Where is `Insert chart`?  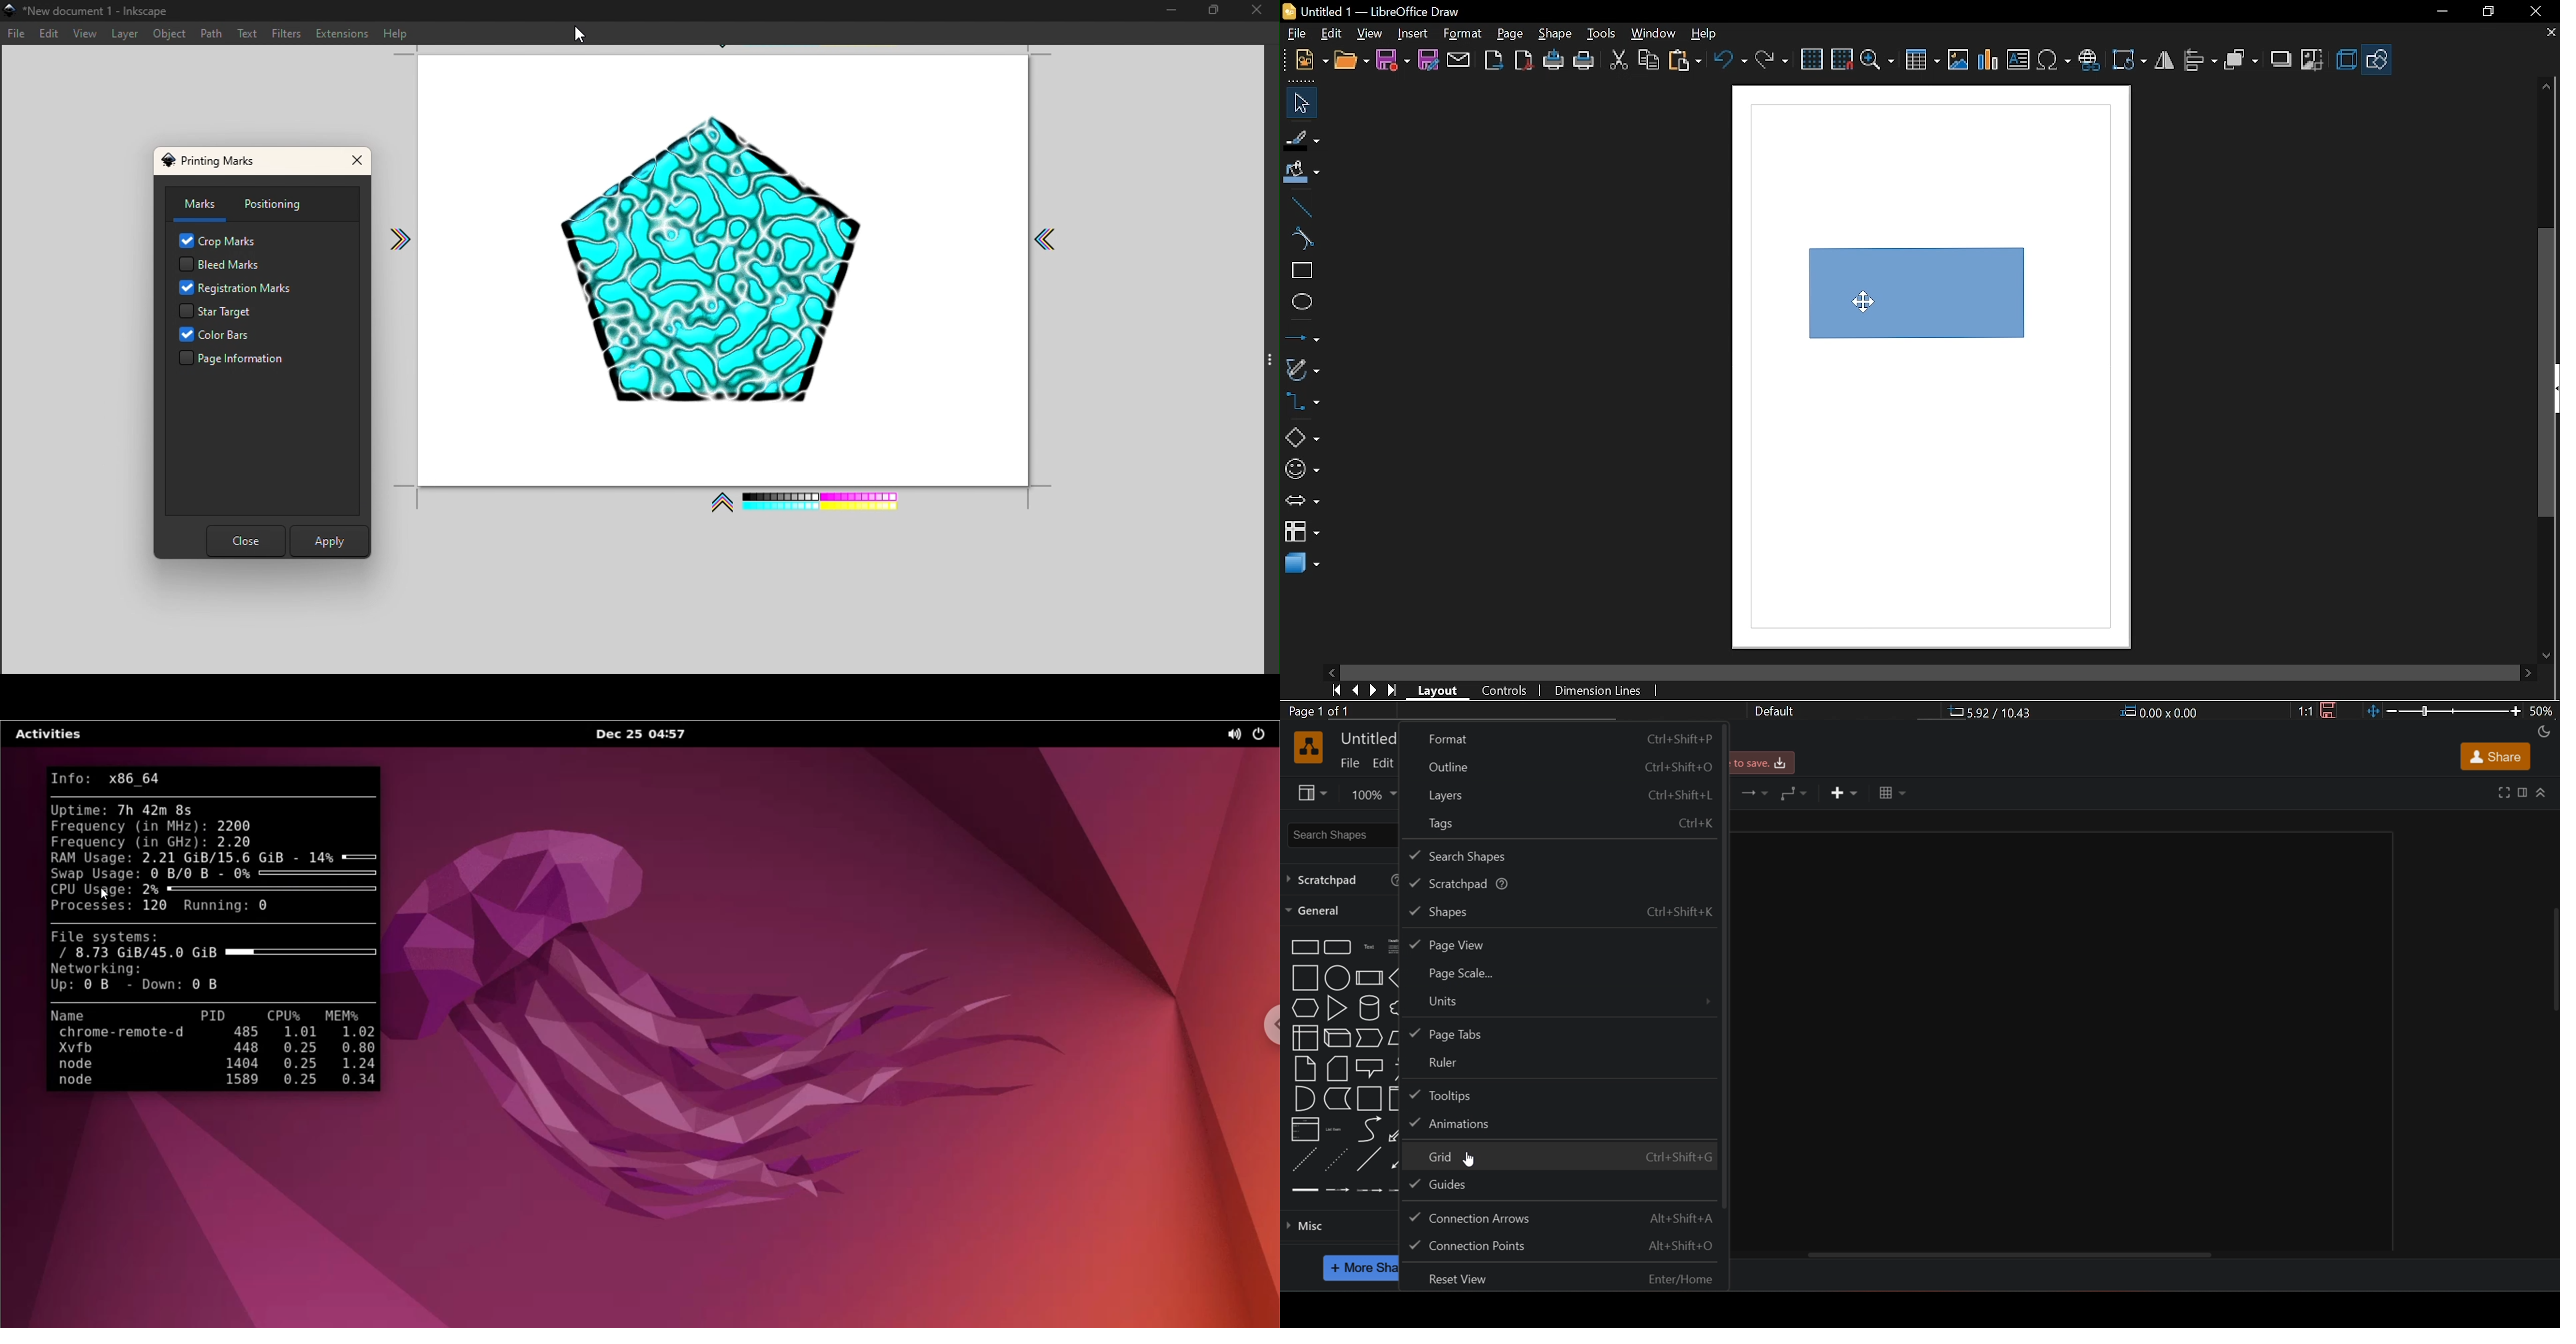 Insert chart is located at coordinates (1987, 60).